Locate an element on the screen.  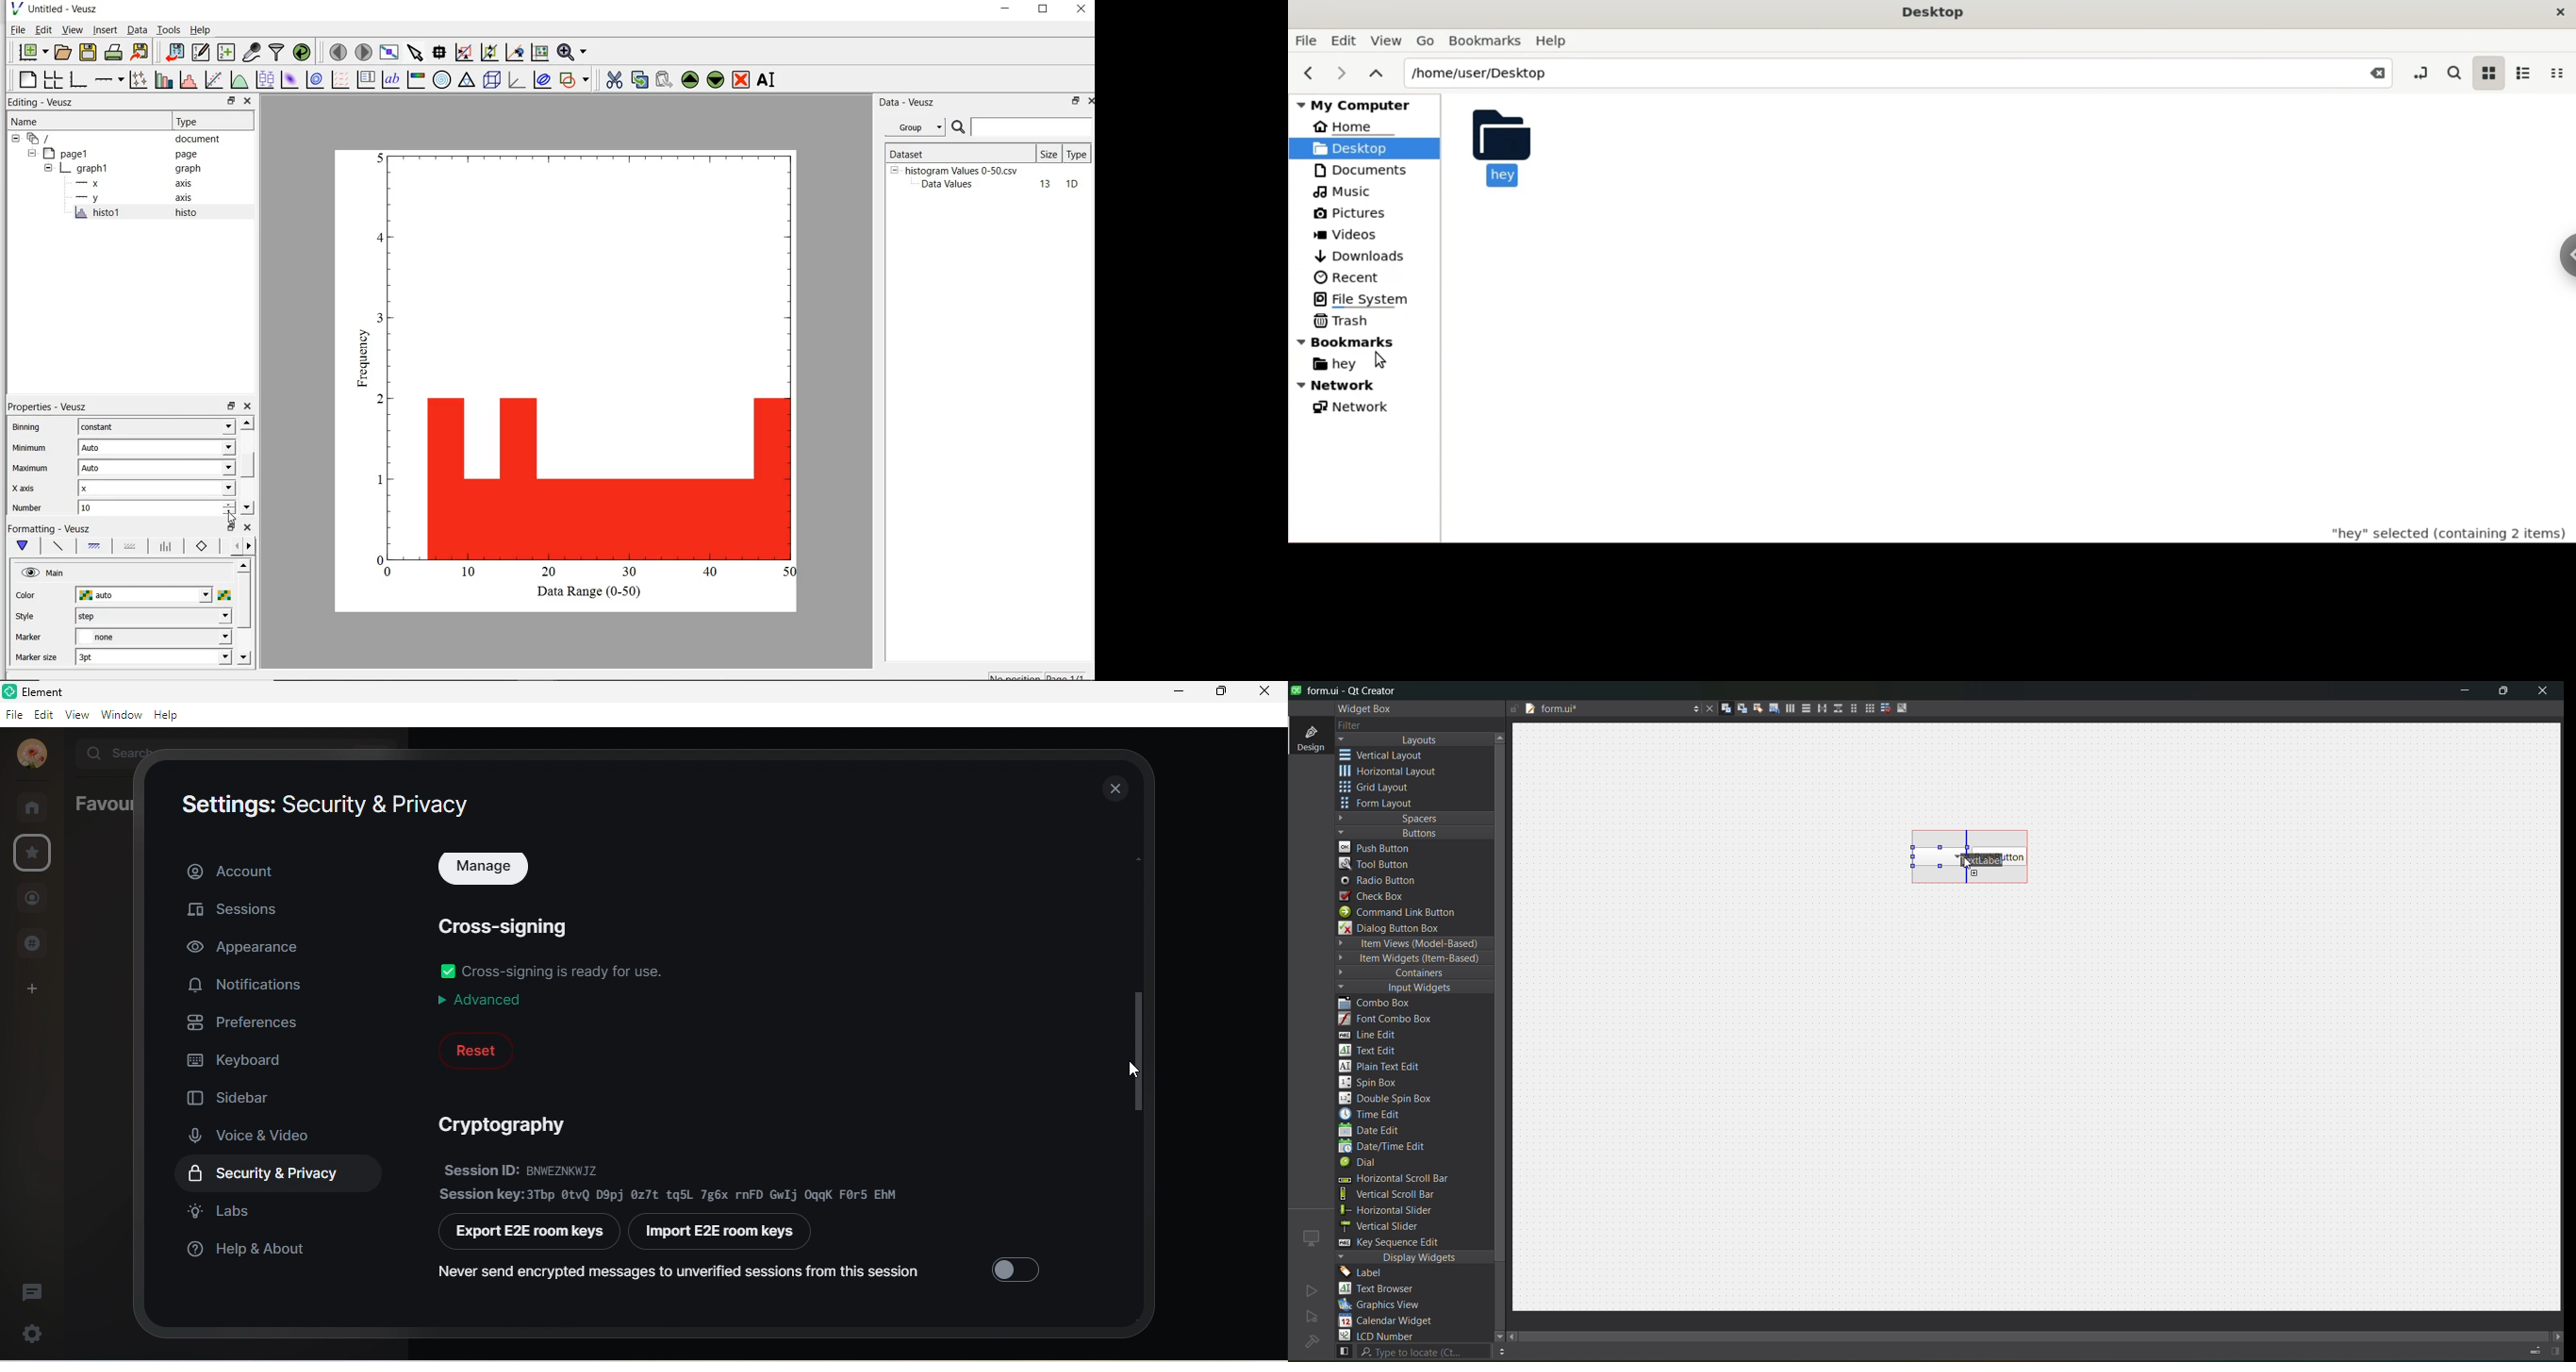
close is located at coordinates (2555, 13).